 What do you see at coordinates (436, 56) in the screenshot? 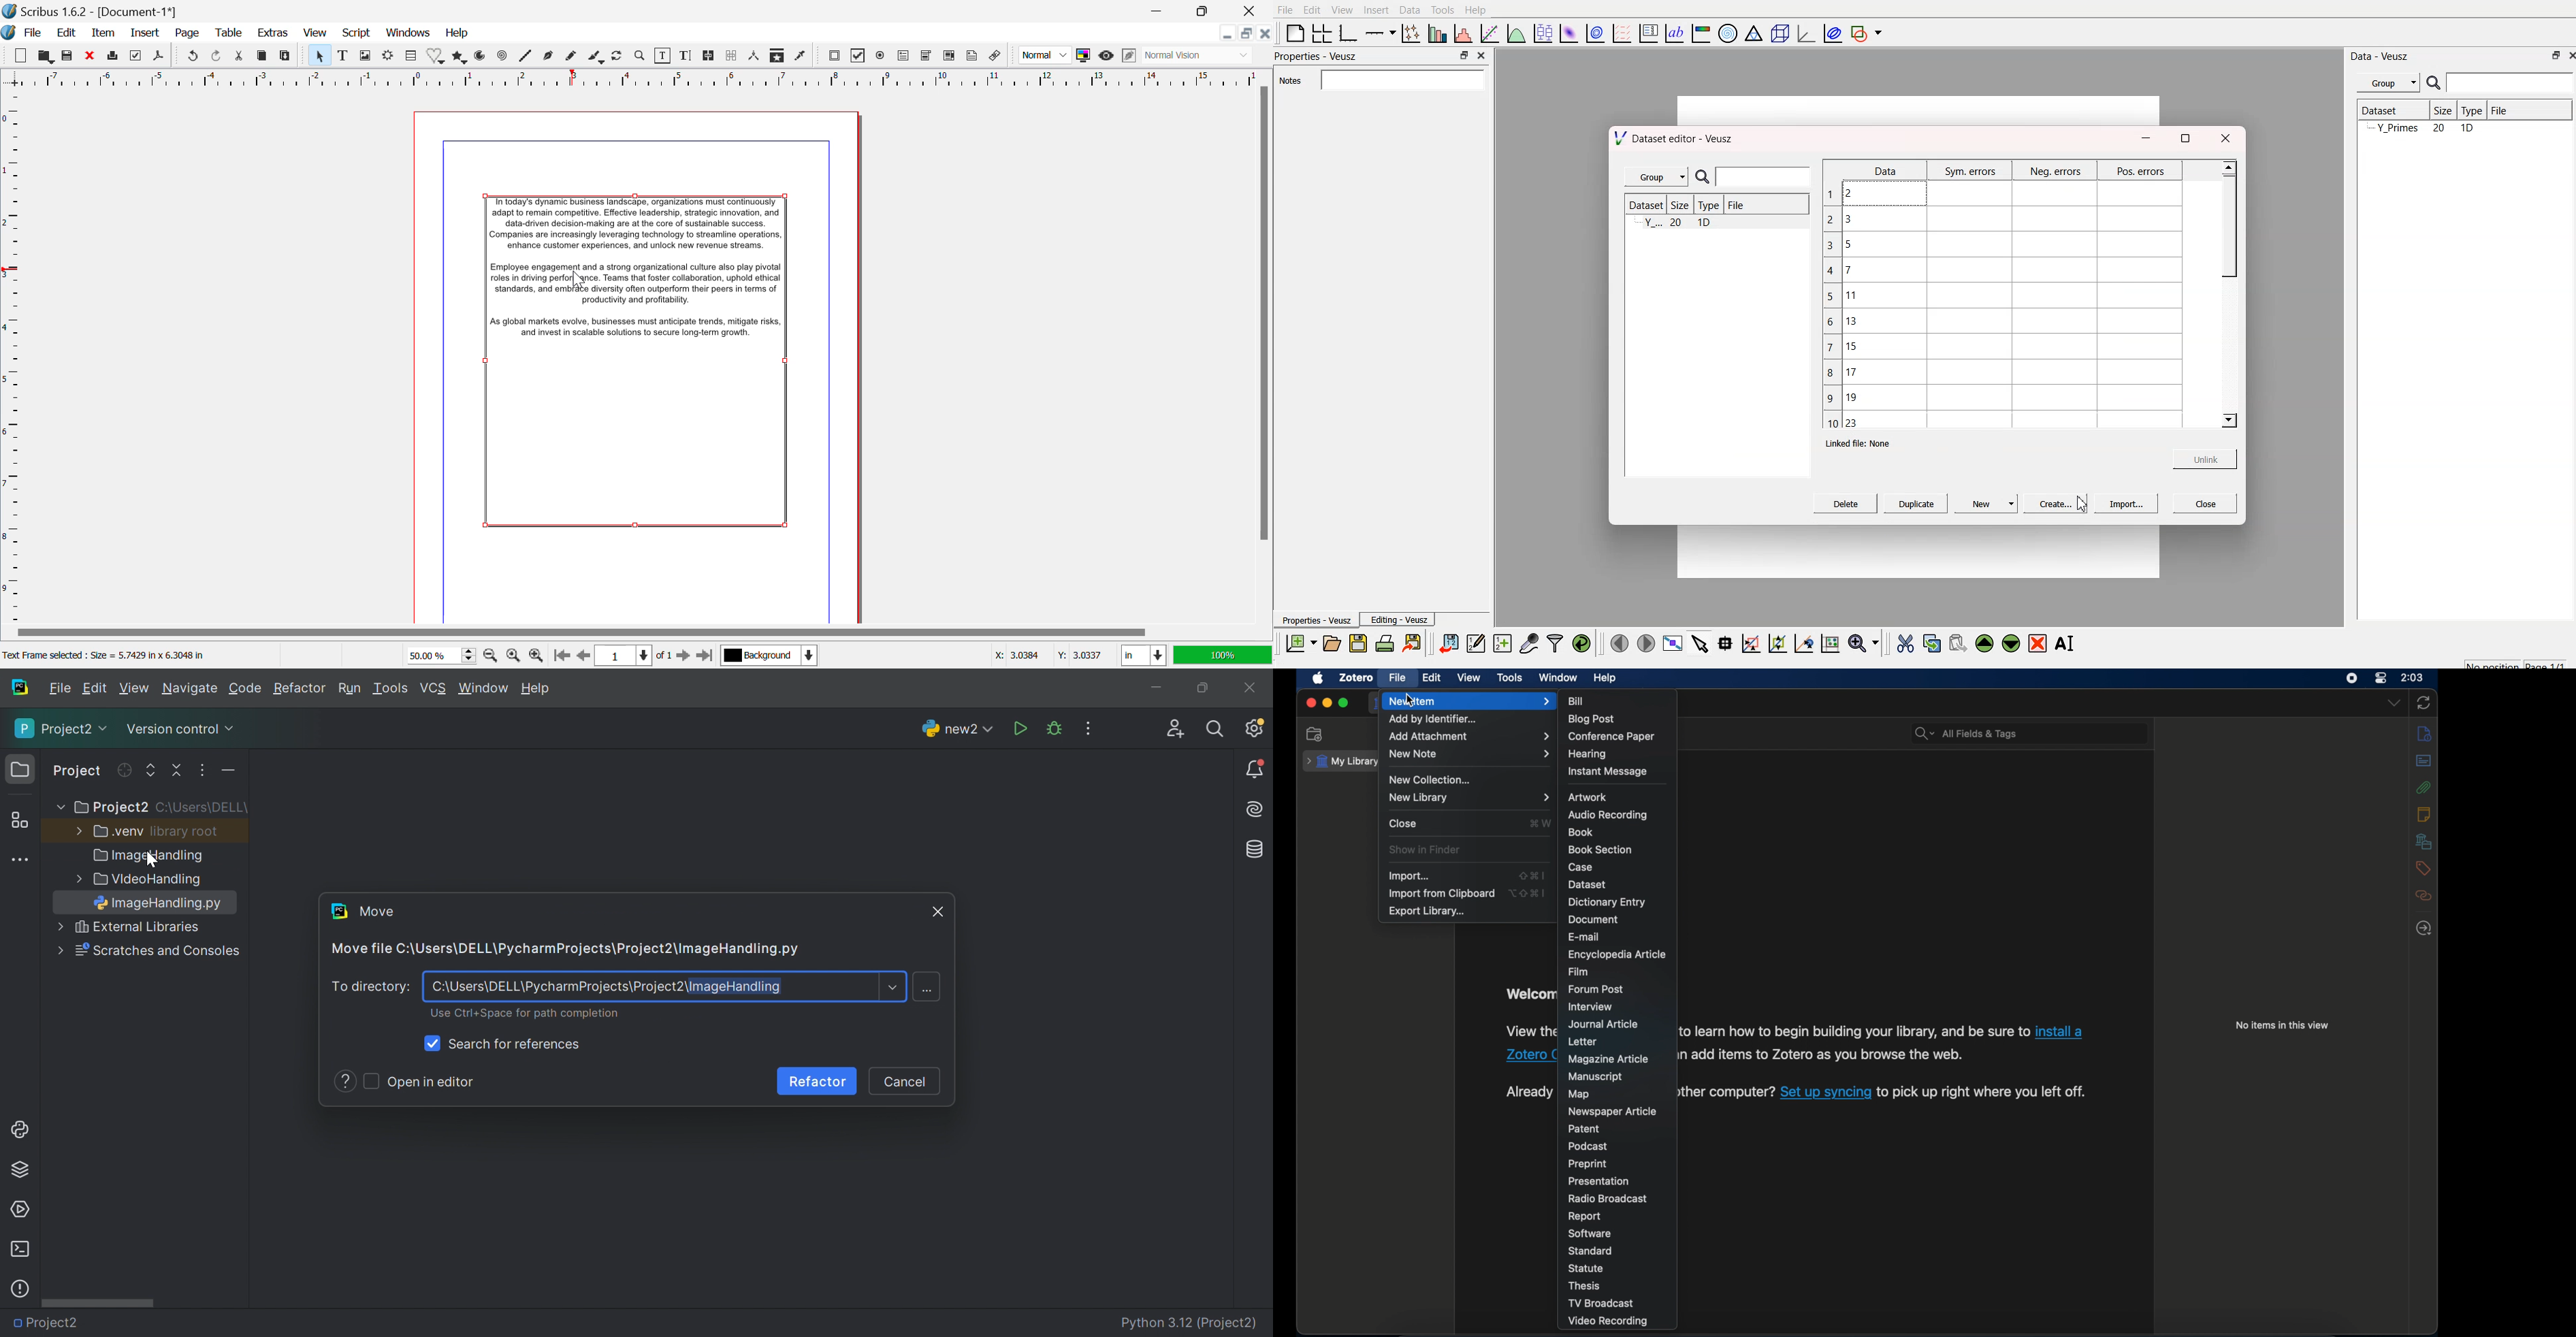
I see `Shapes` at bounding box center [436, 56].